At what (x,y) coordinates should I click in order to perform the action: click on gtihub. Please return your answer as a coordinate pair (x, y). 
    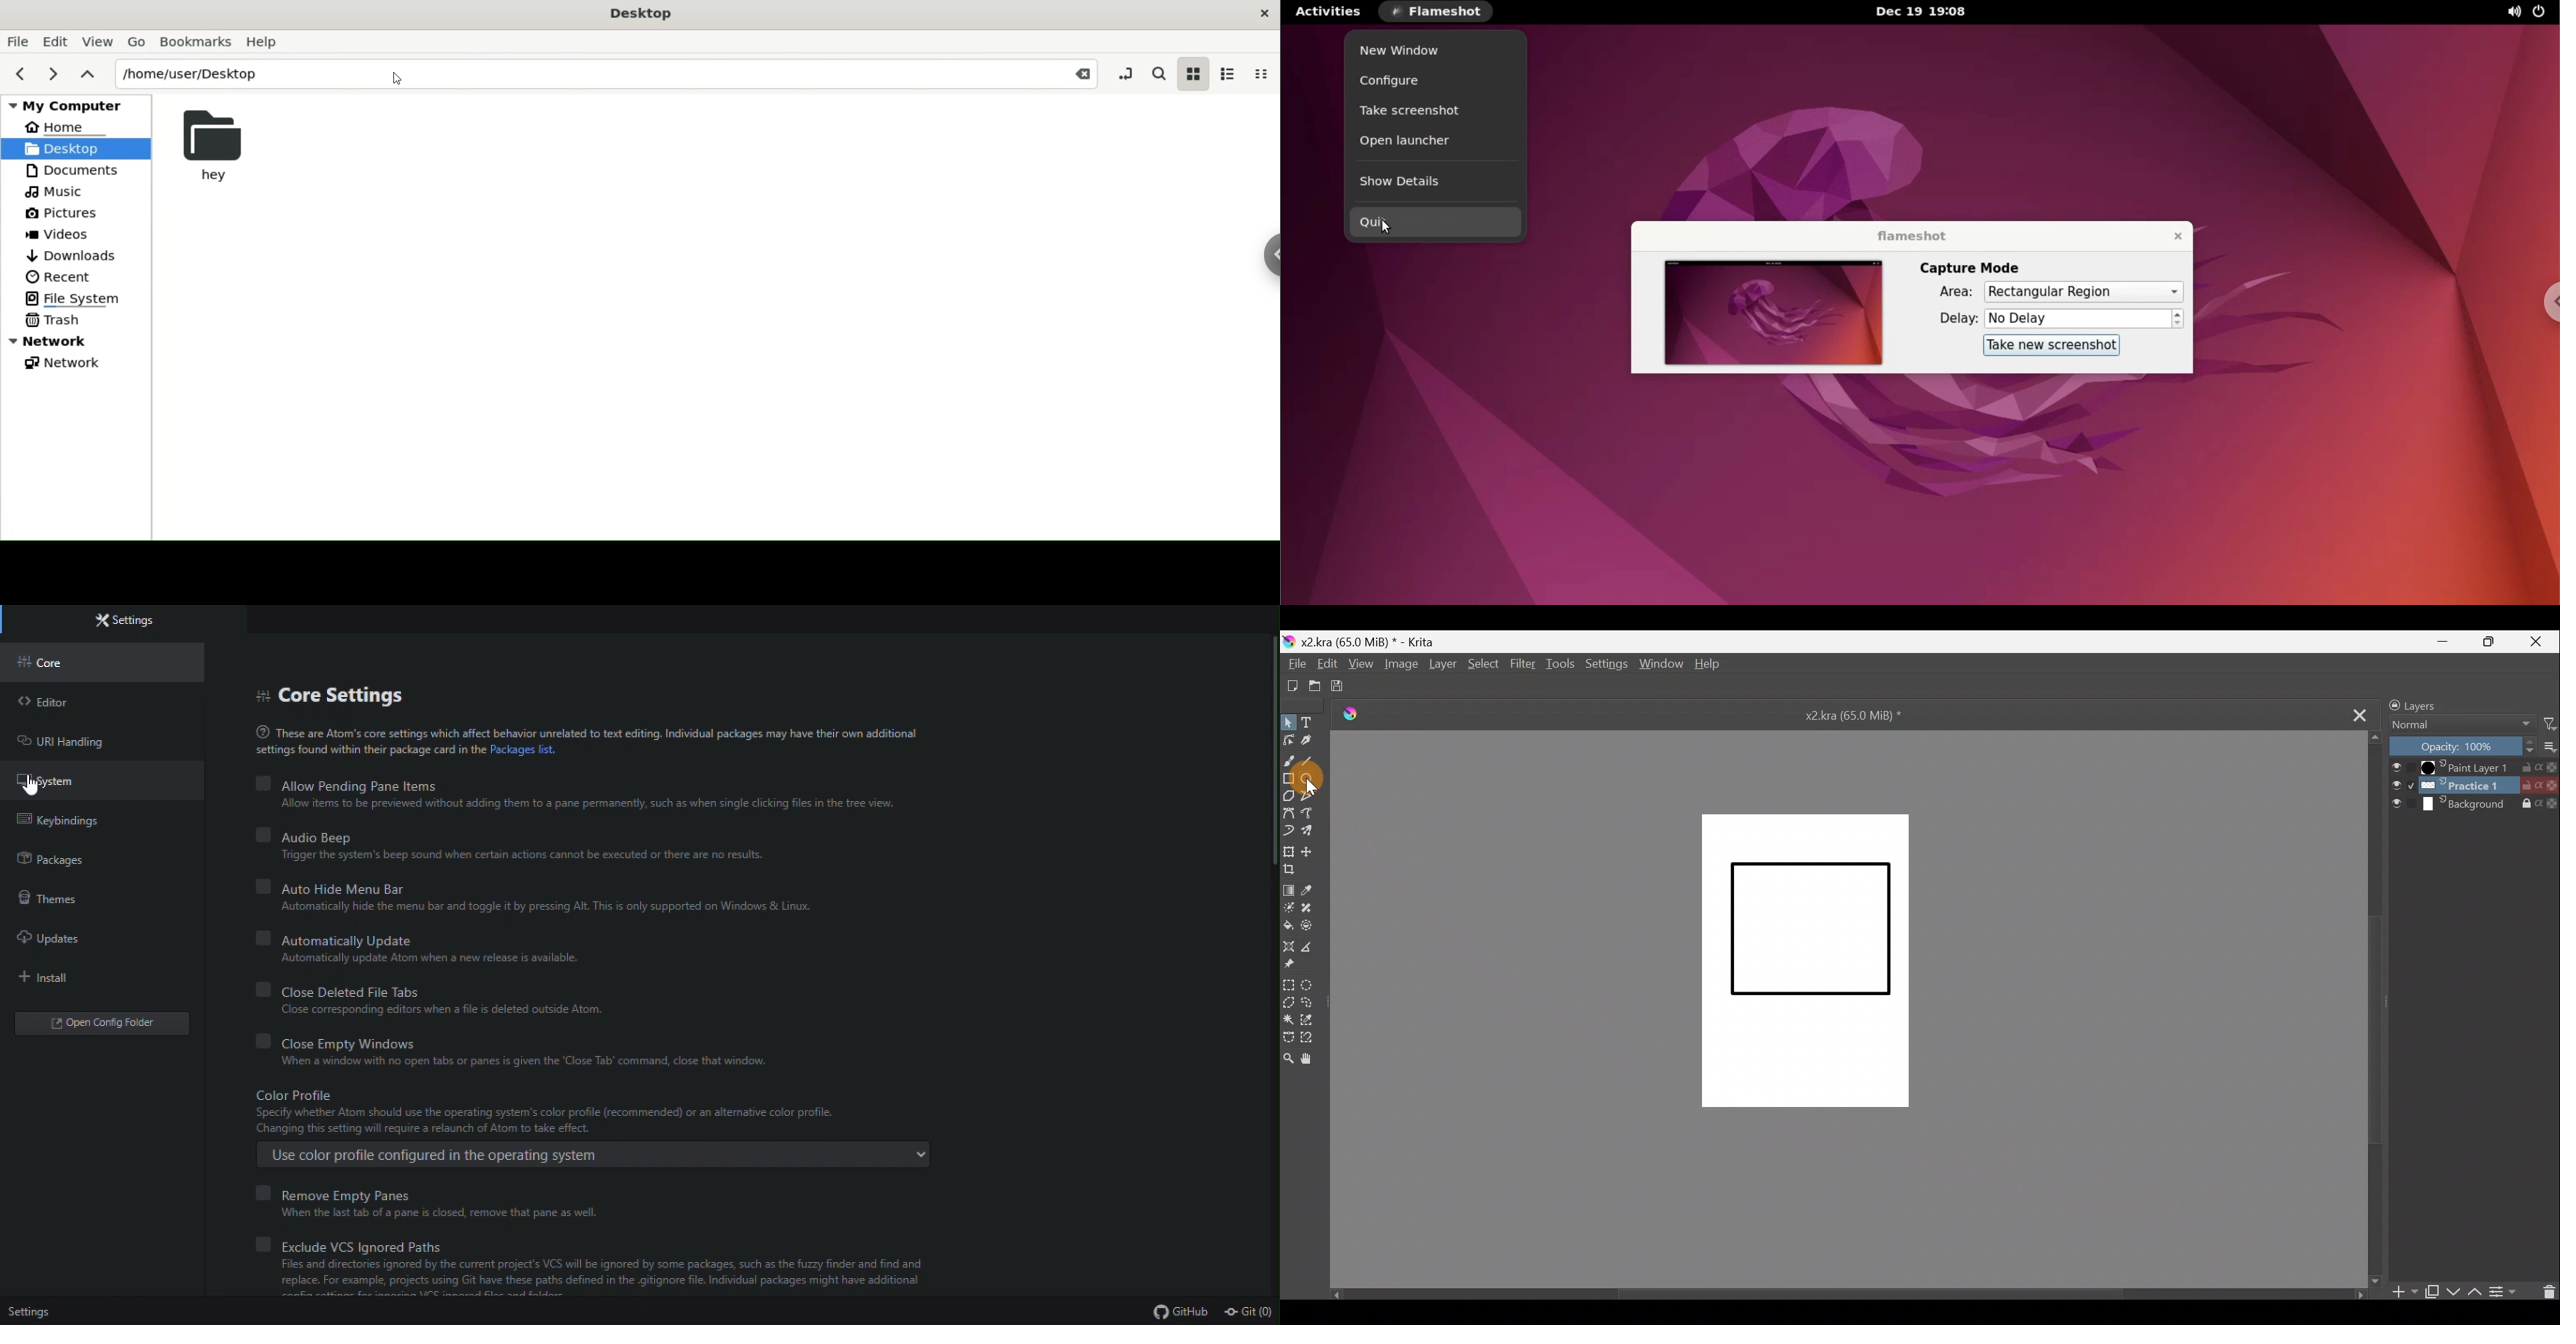
    Looking at the image, I should click on (1181, 1313).